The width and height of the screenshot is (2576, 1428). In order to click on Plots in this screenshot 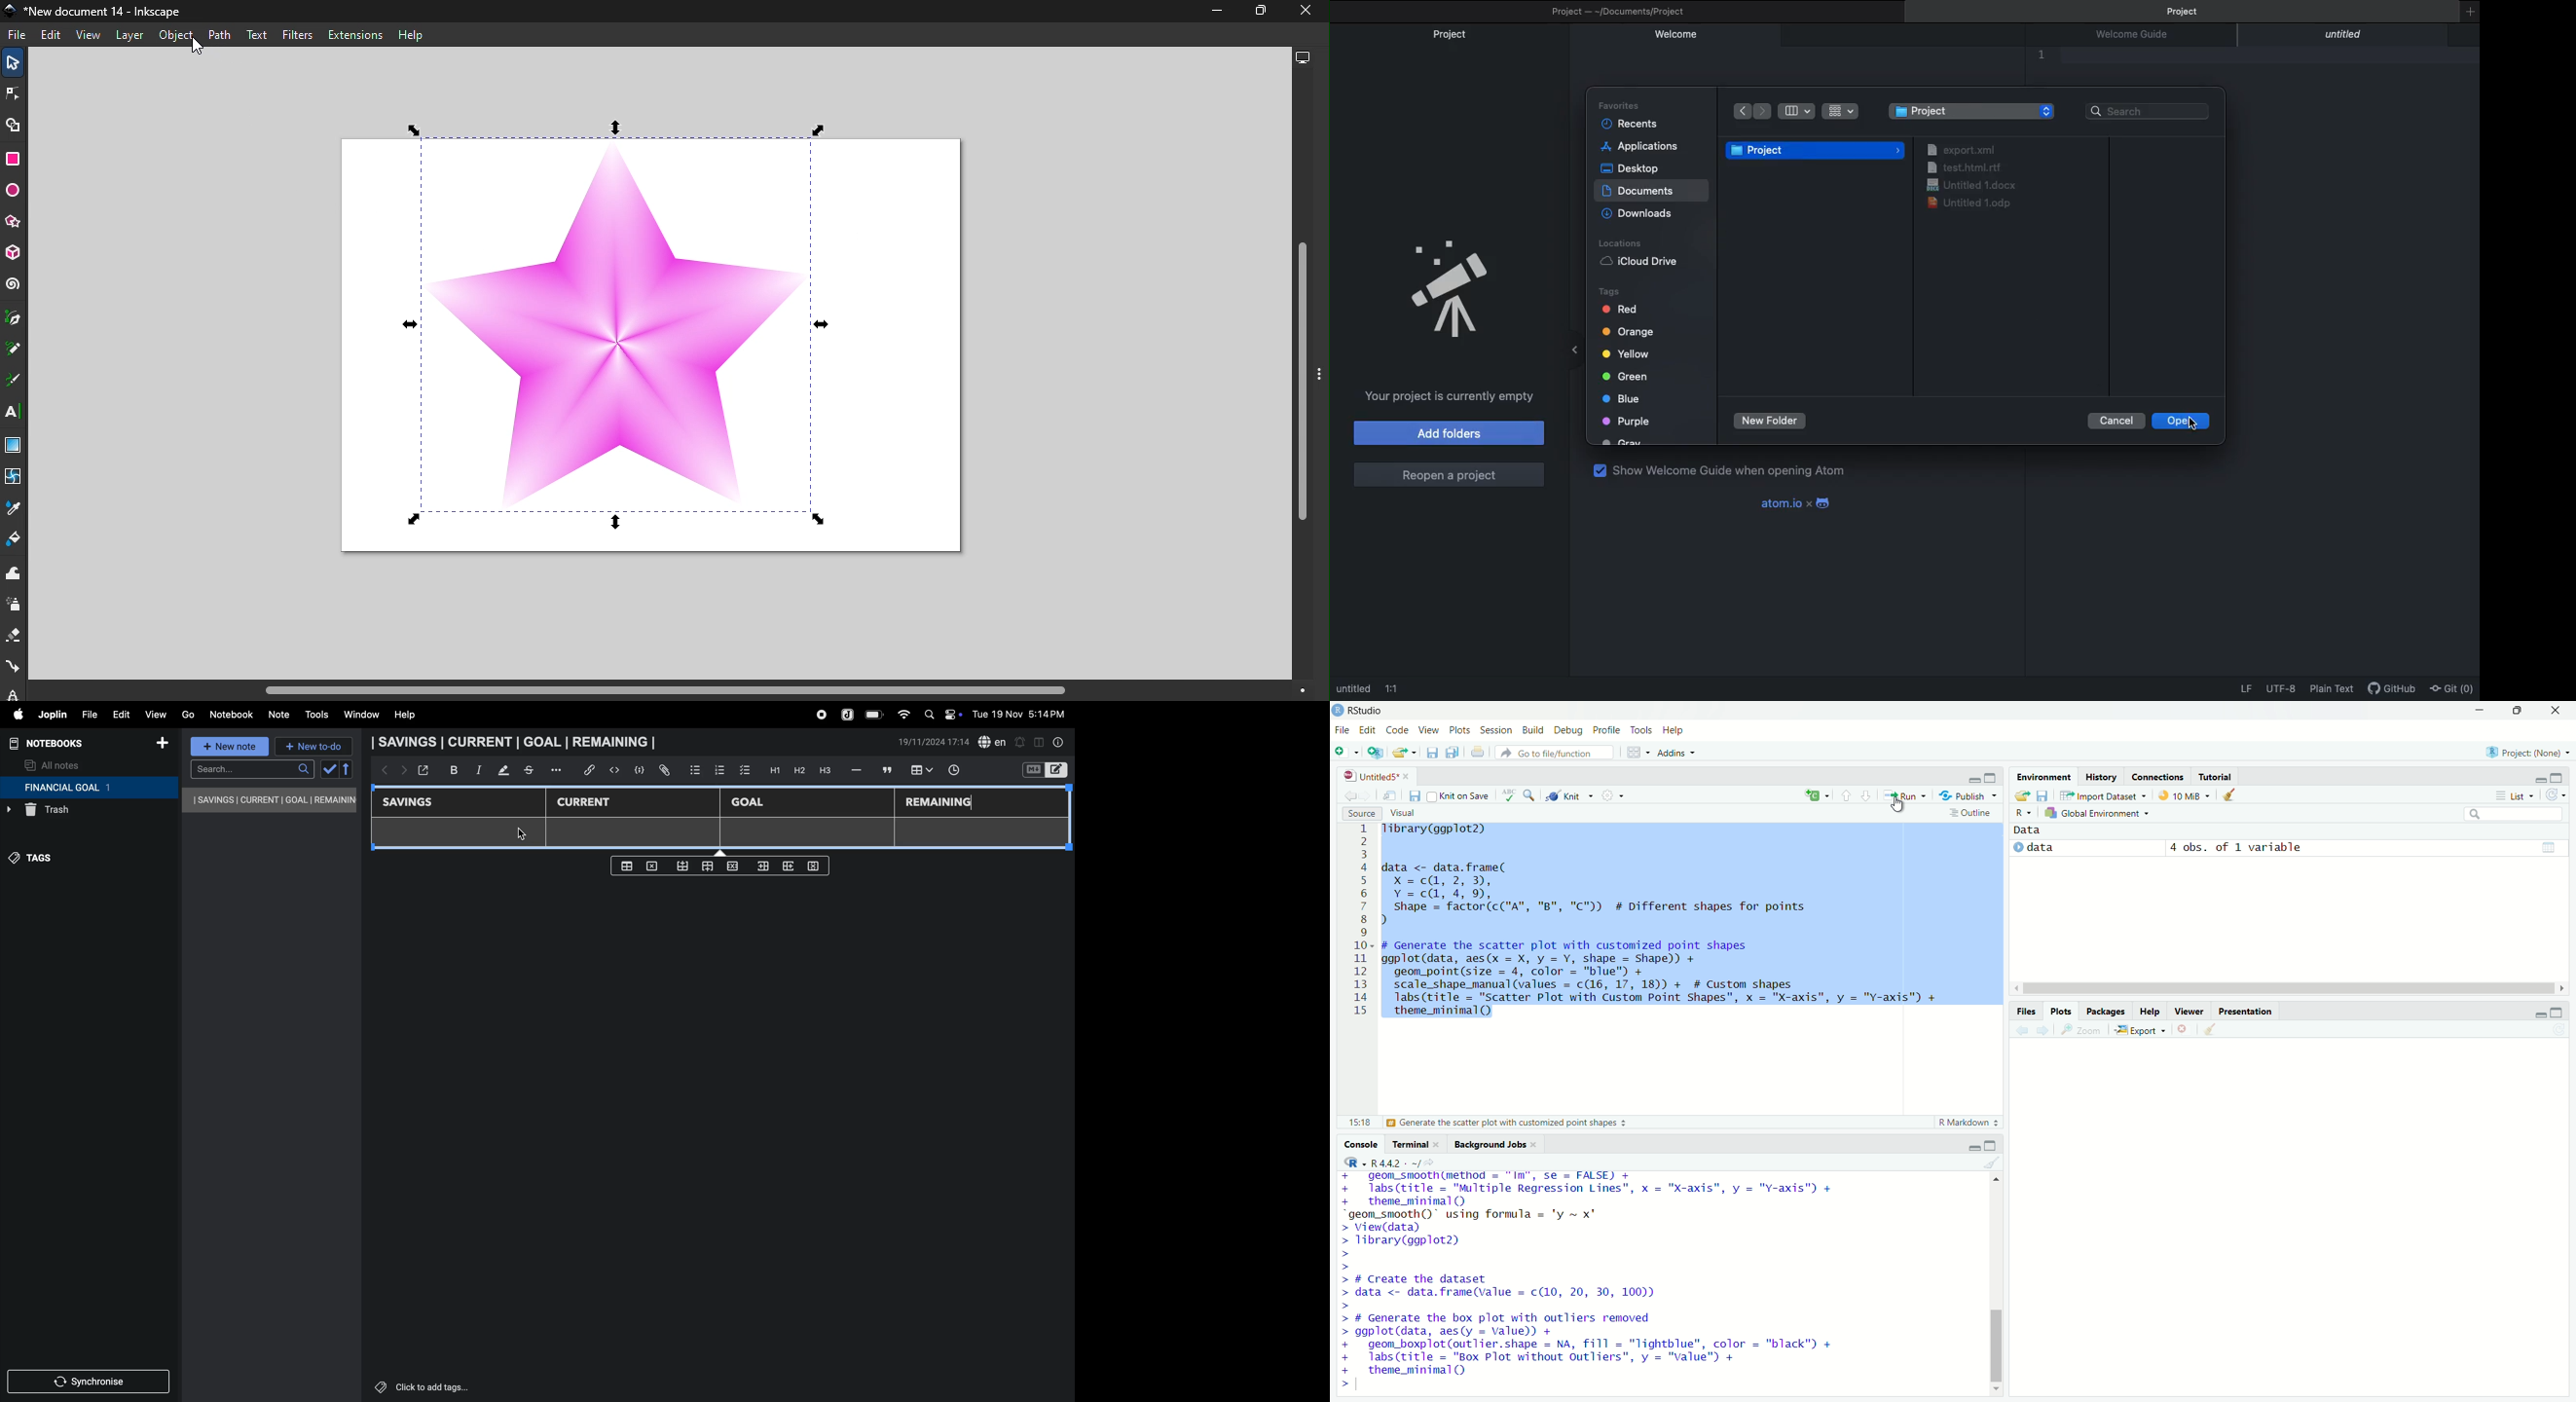, I will do `click(2060, 1011)`.